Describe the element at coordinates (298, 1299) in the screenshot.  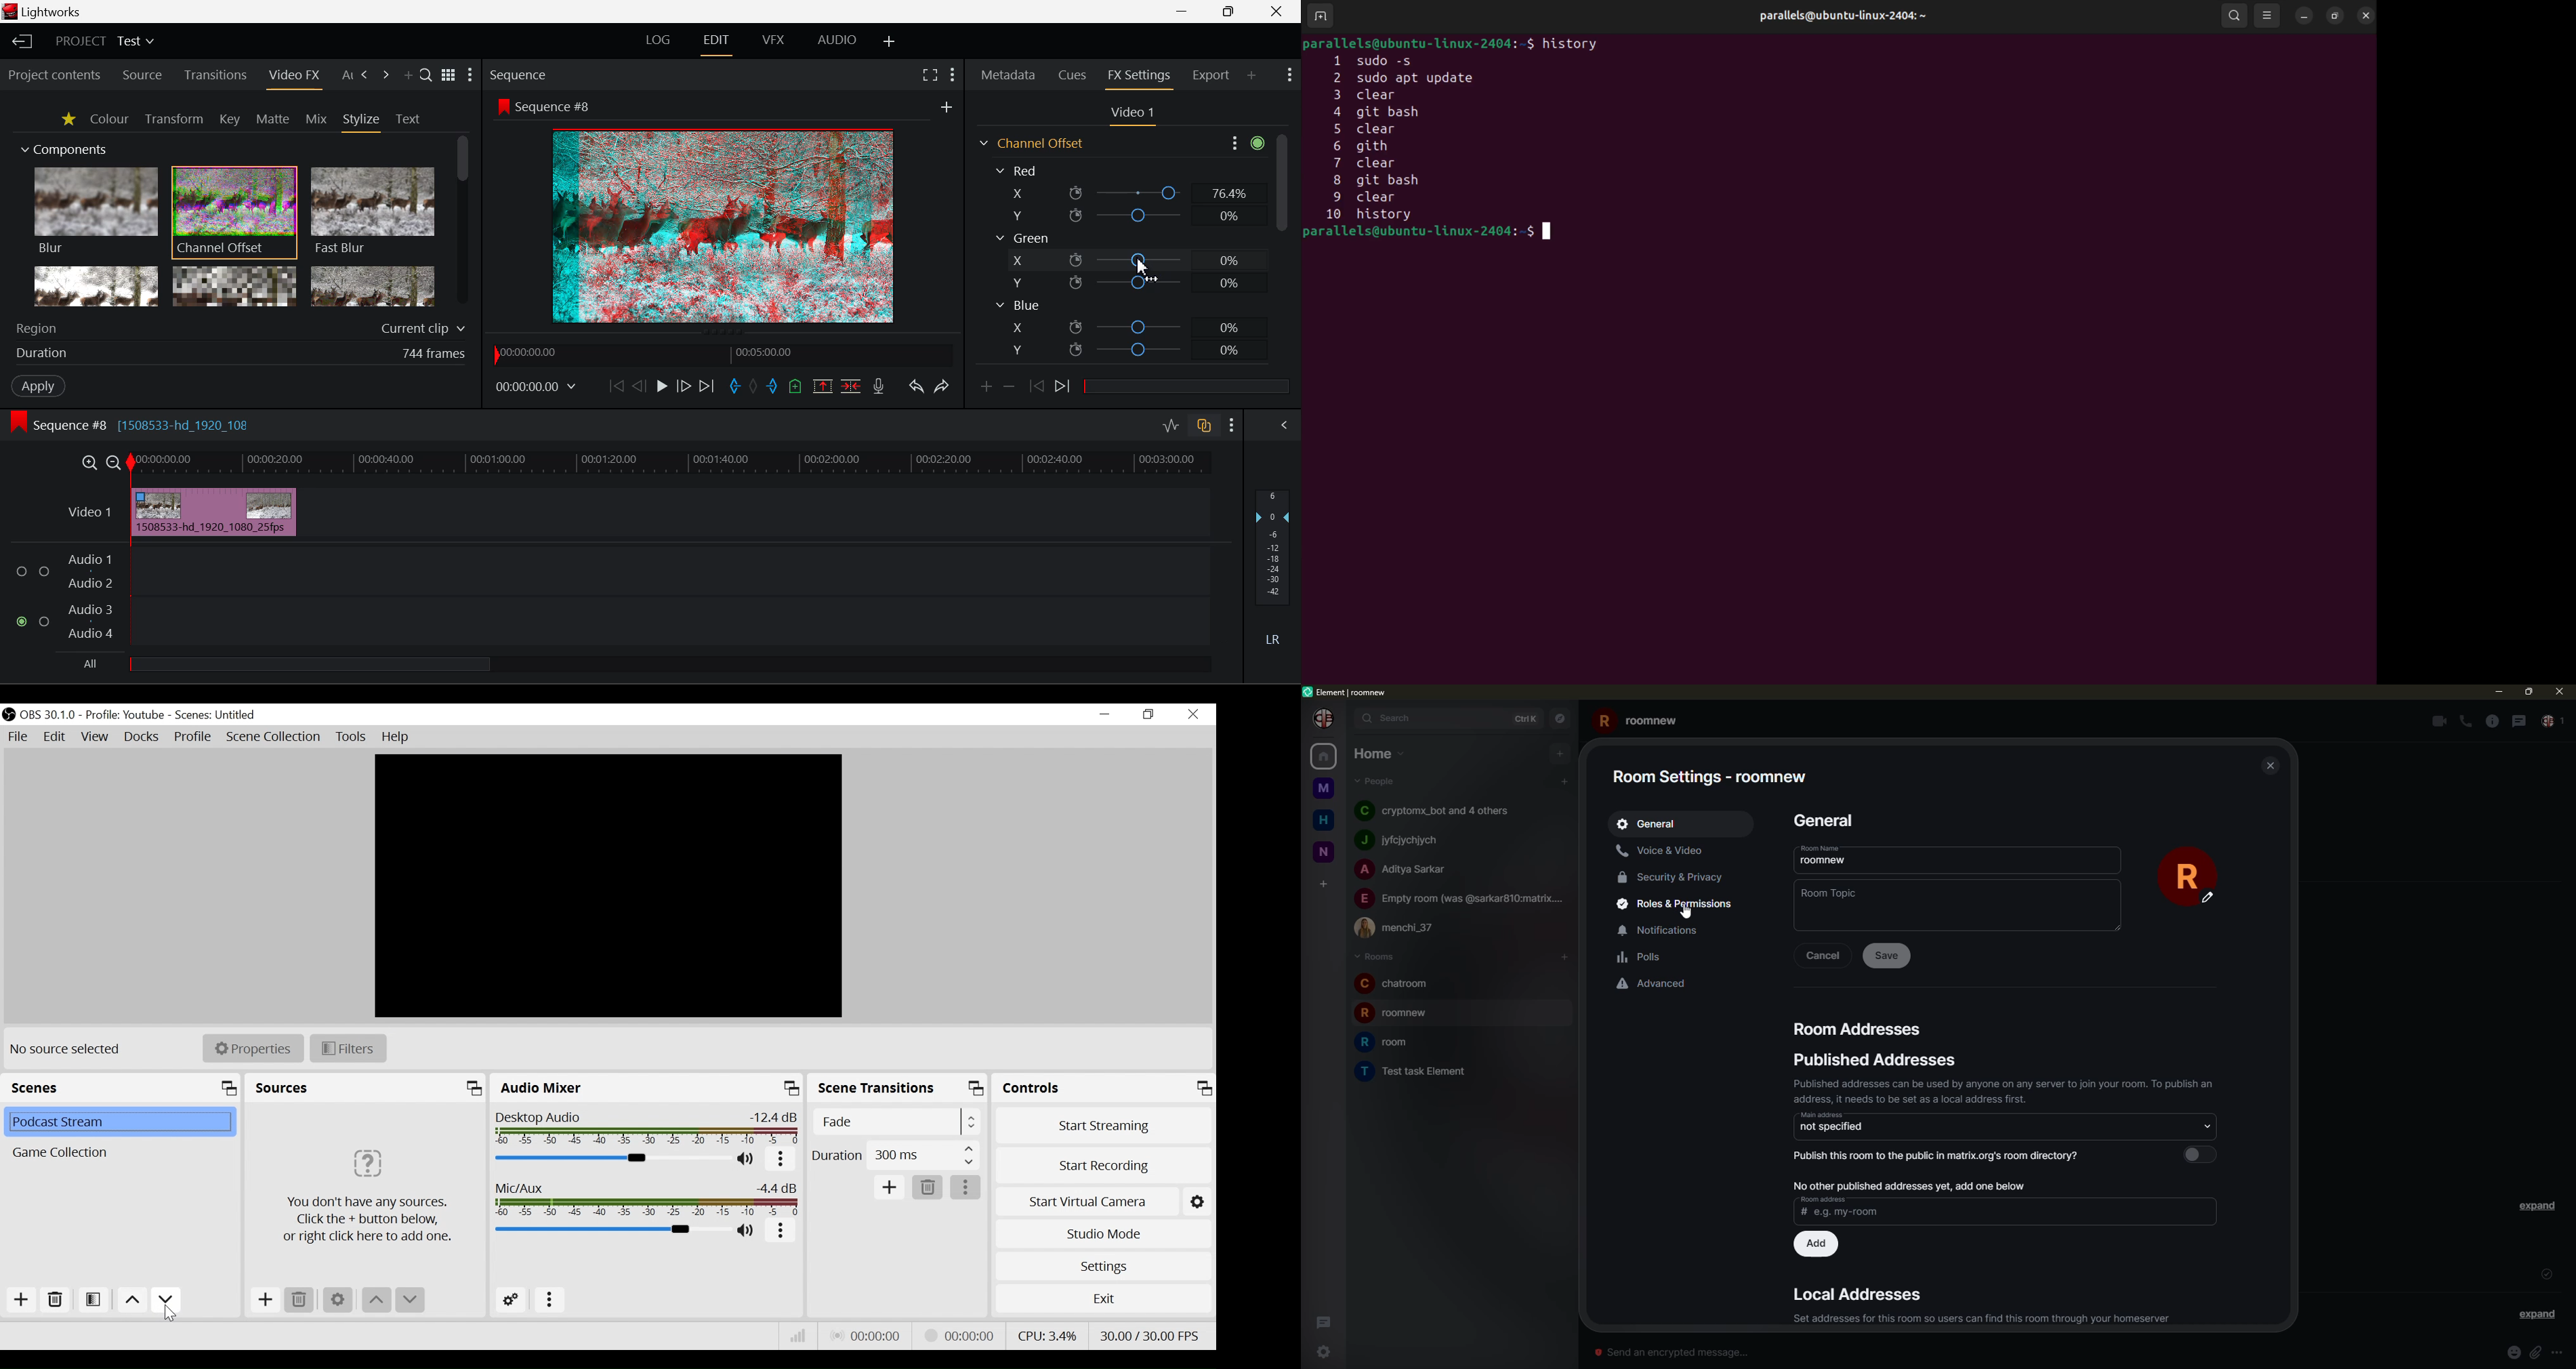
I see `Delete` at that location.